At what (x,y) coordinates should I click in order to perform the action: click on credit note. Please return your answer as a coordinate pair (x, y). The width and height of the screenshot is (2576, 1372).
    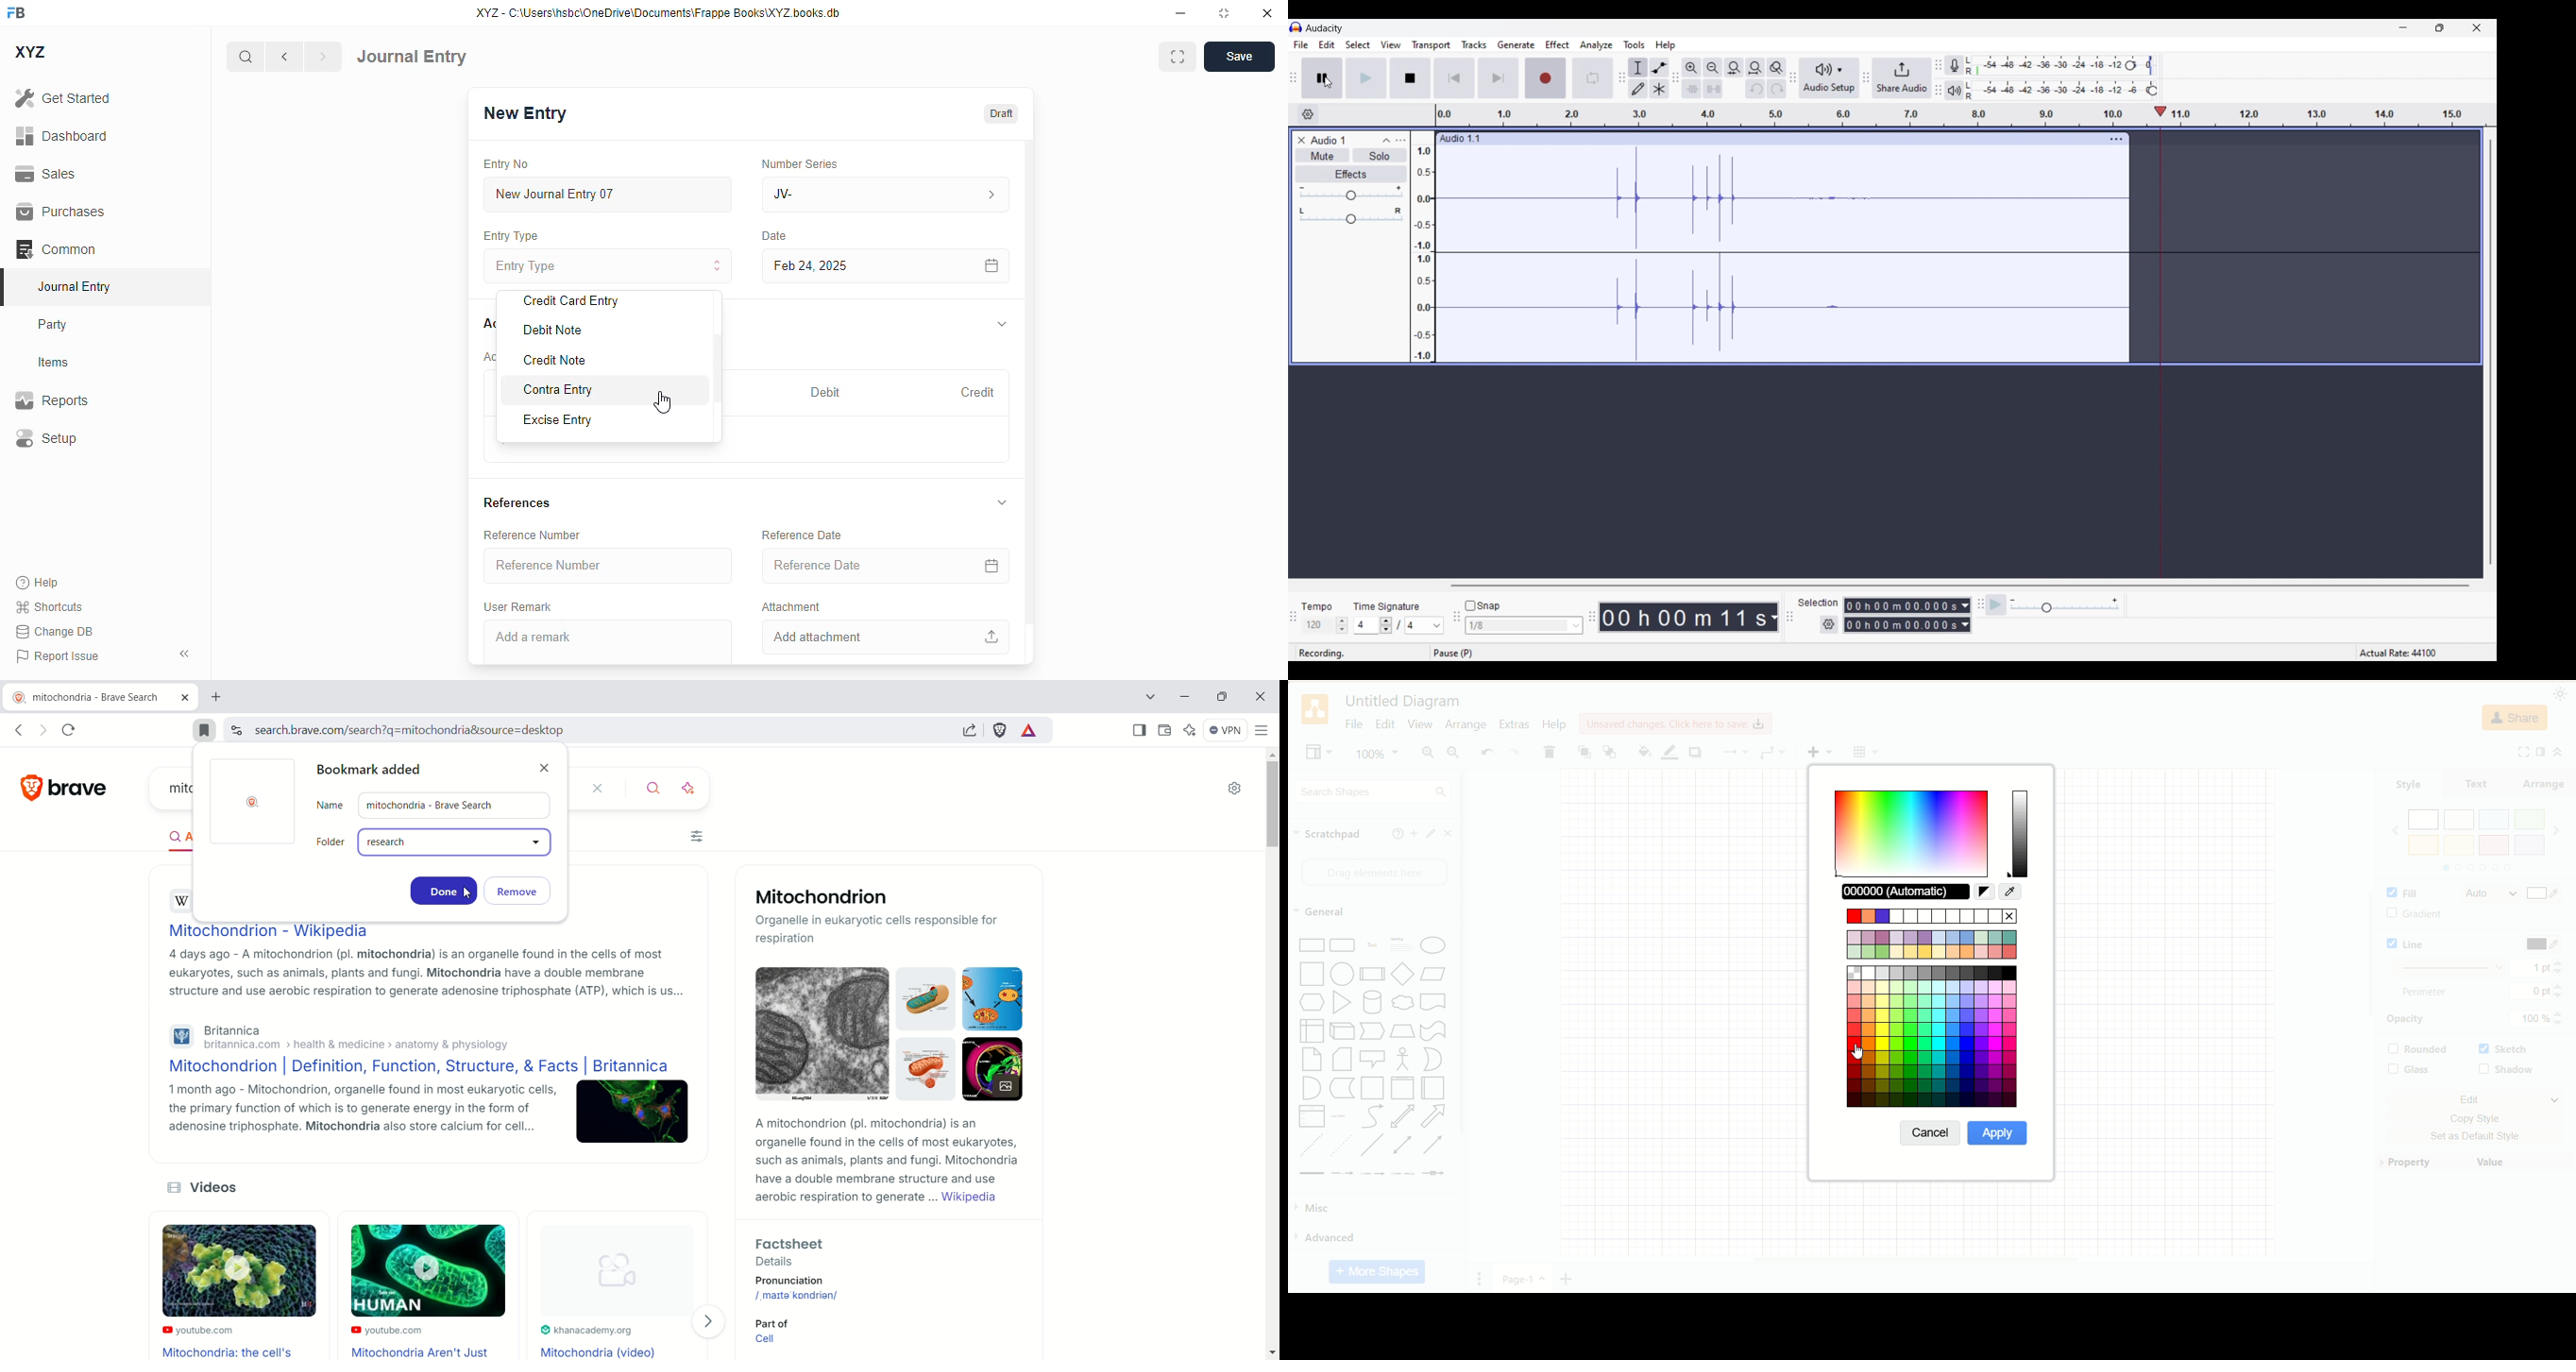
    Looking at the image, I should click on (554, 358).